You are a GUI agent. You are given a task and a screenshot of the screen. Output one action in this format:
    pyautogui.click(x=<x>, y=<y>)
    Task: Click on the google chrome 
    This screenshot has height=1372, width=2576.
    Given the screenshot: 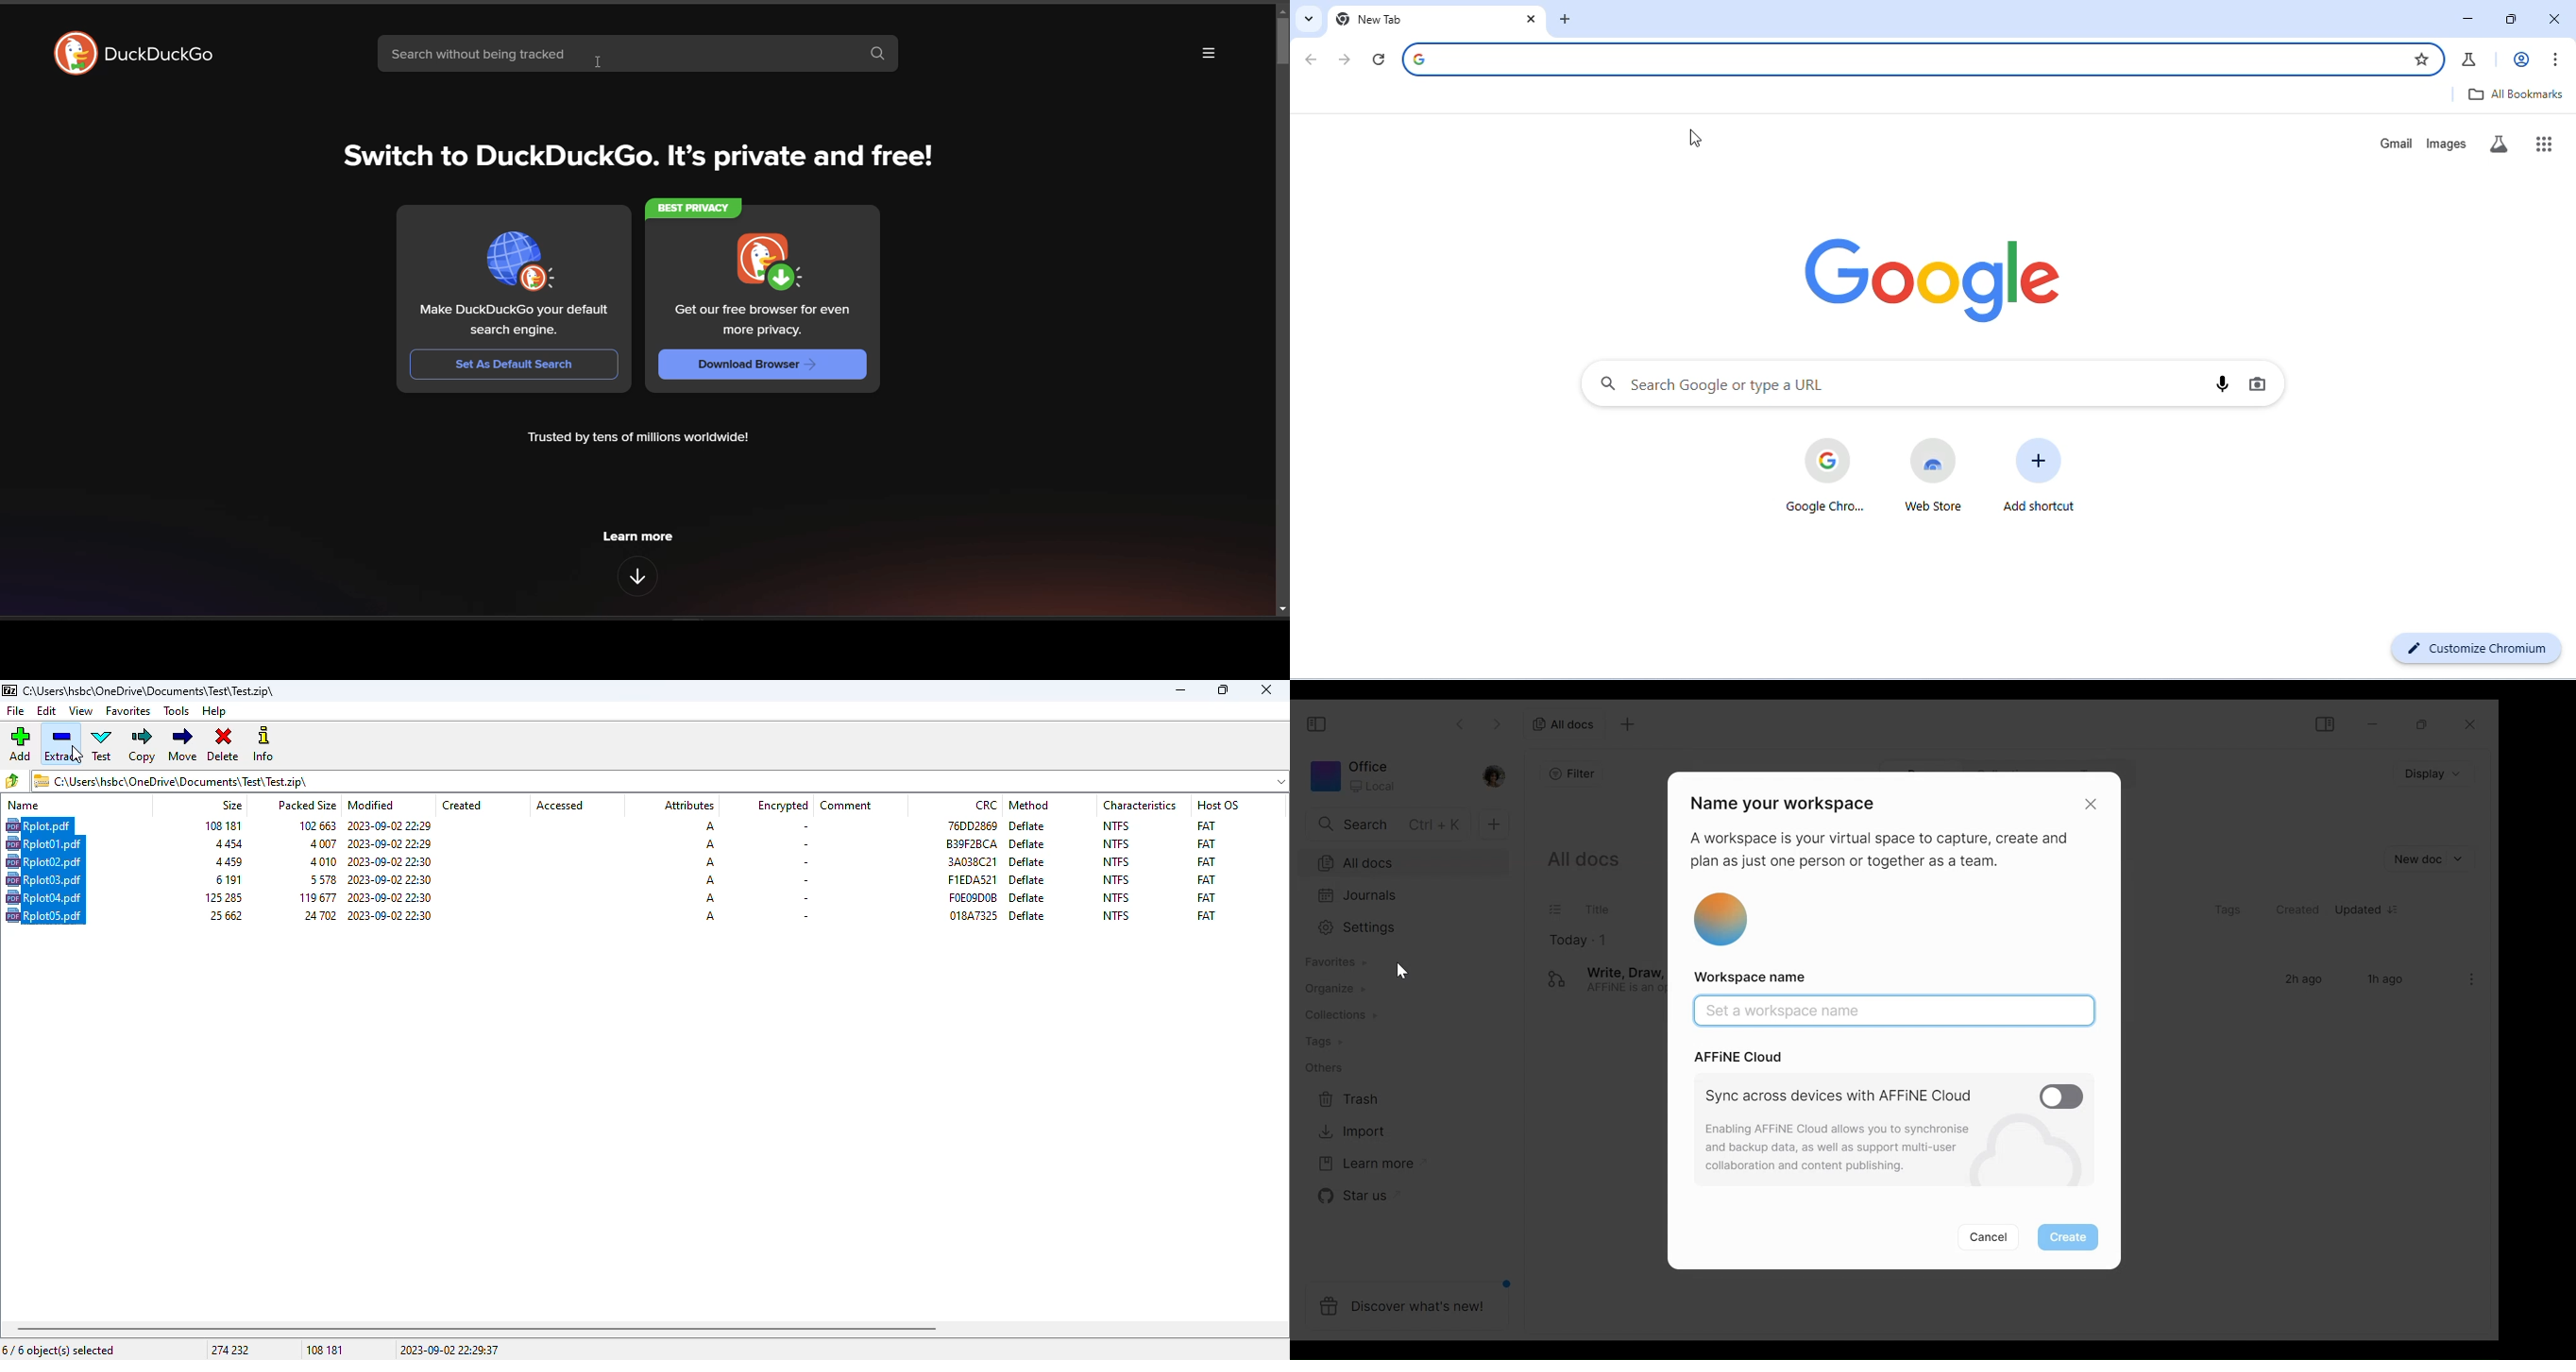 What is the action you would take?
    pyautogui.click(x=1825, y=475)
    